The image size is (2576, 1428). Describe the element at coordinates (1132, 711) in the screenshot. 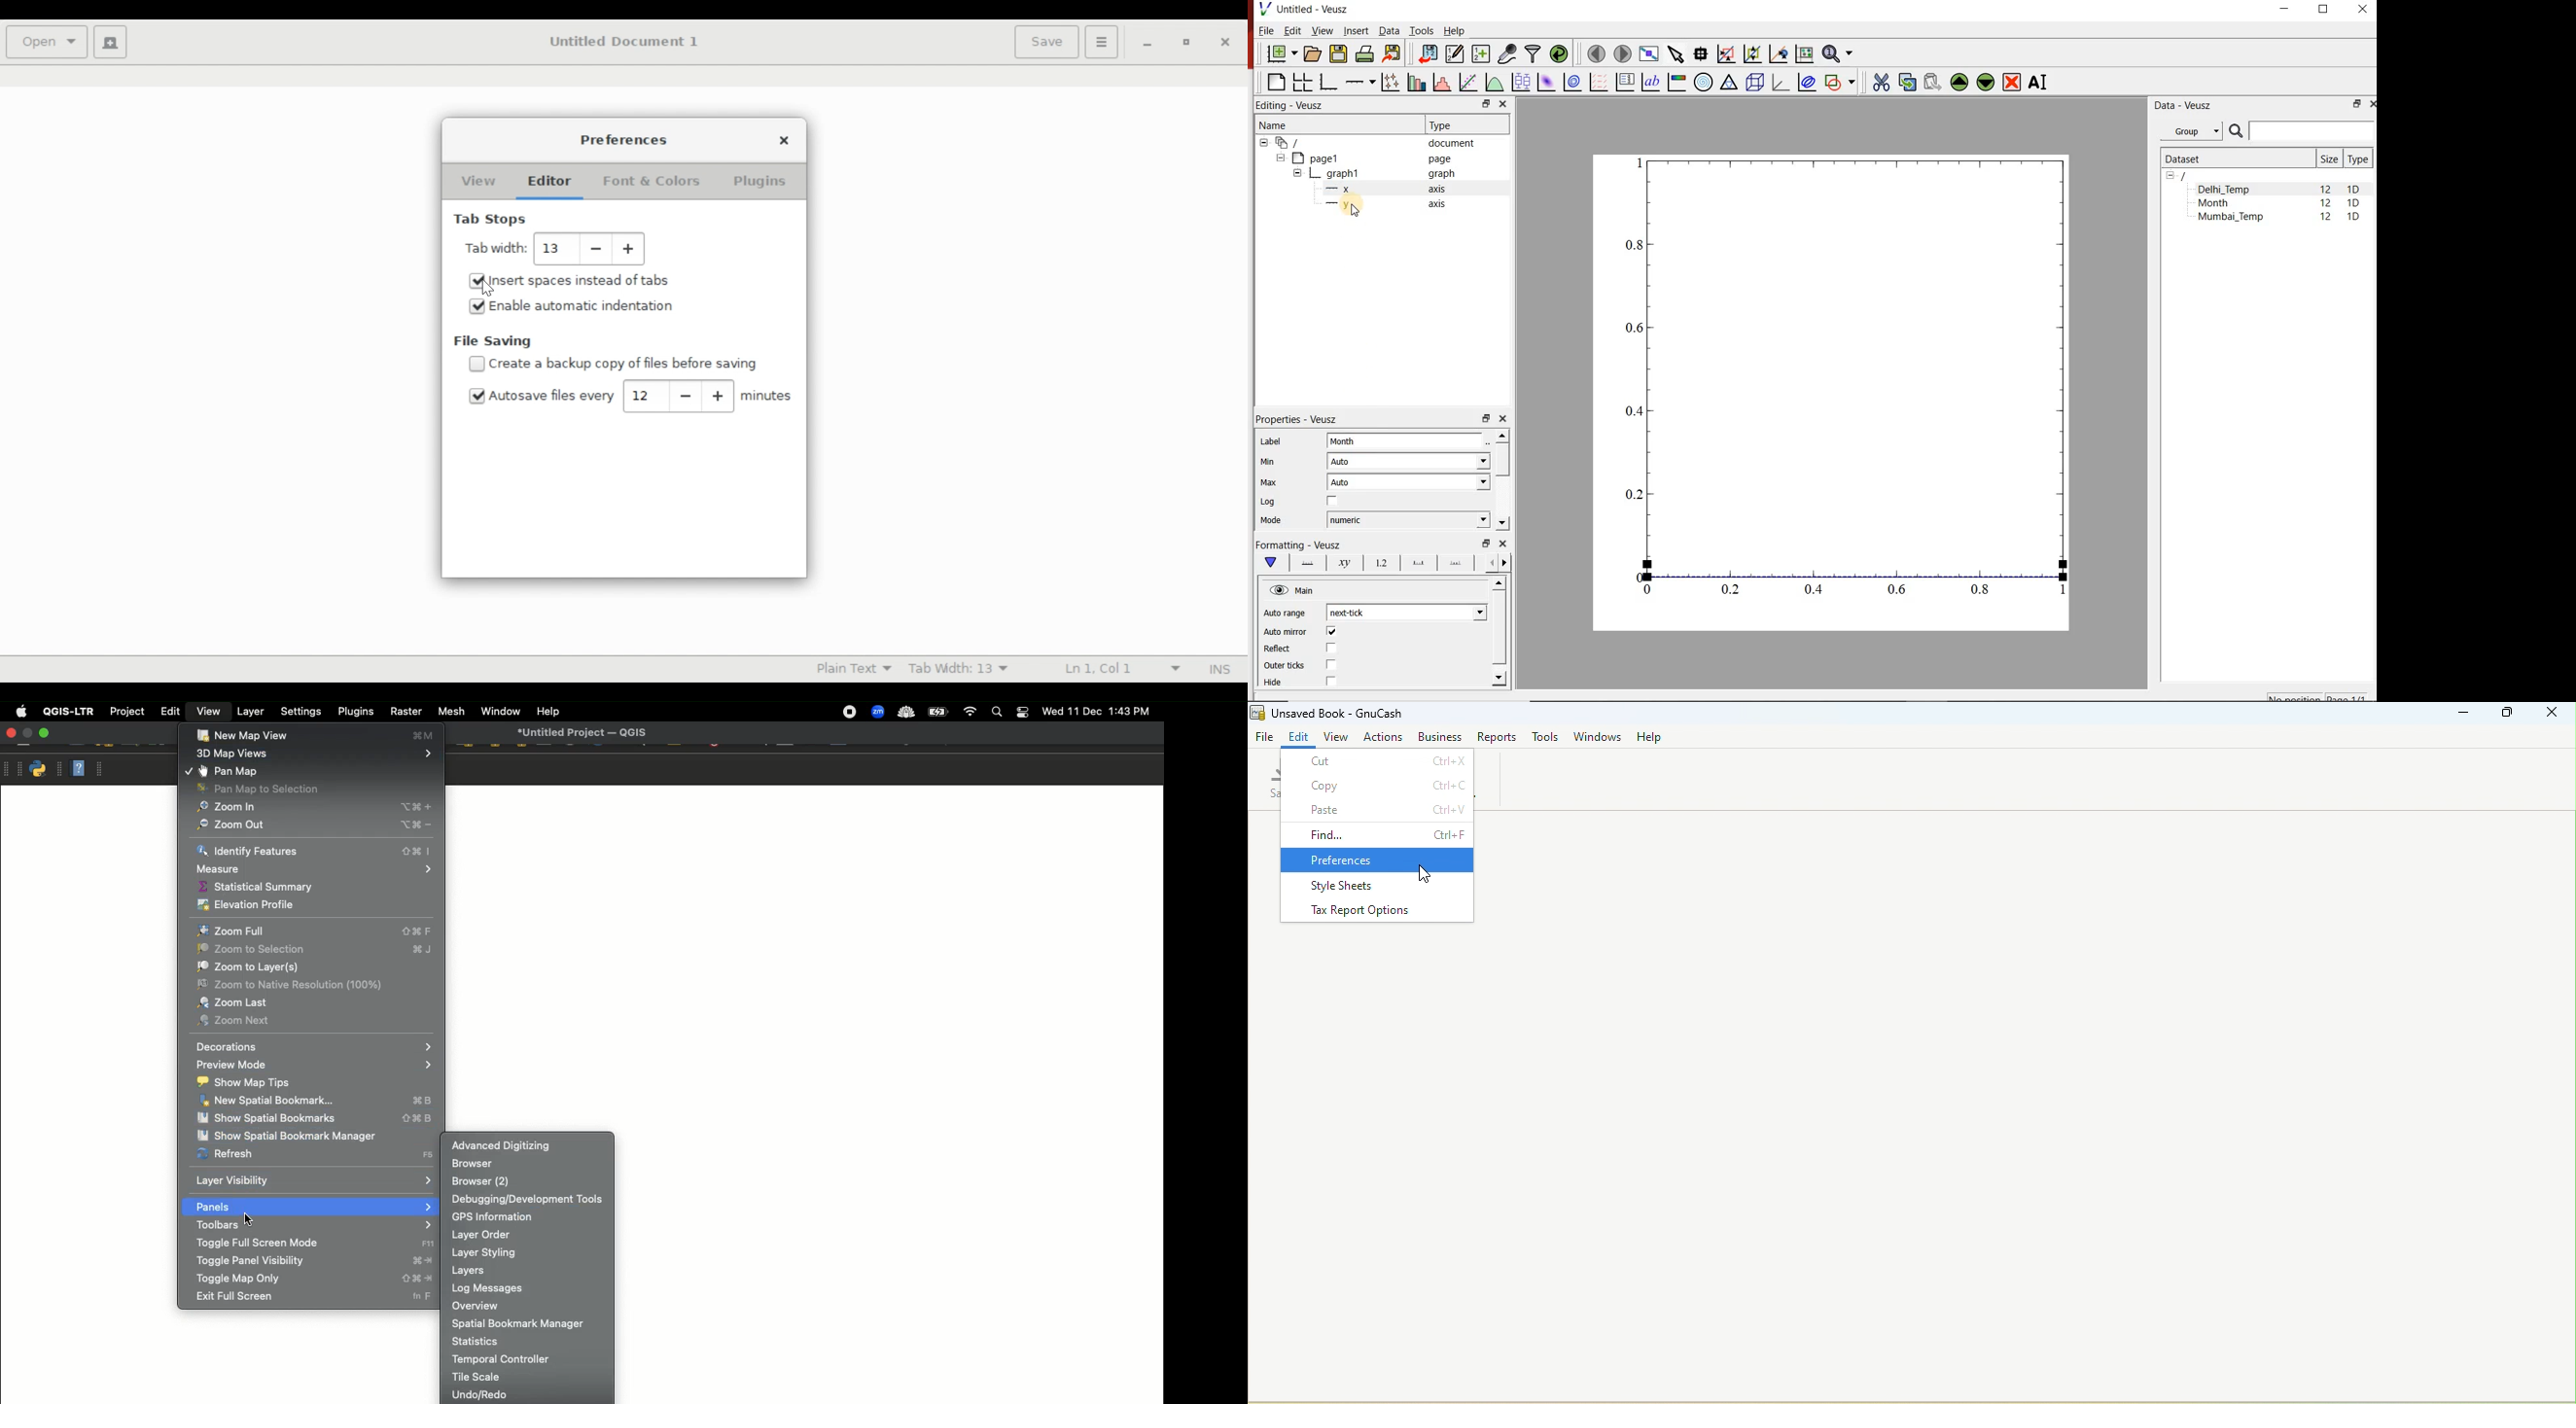

I see `1:43 PM` at that location.